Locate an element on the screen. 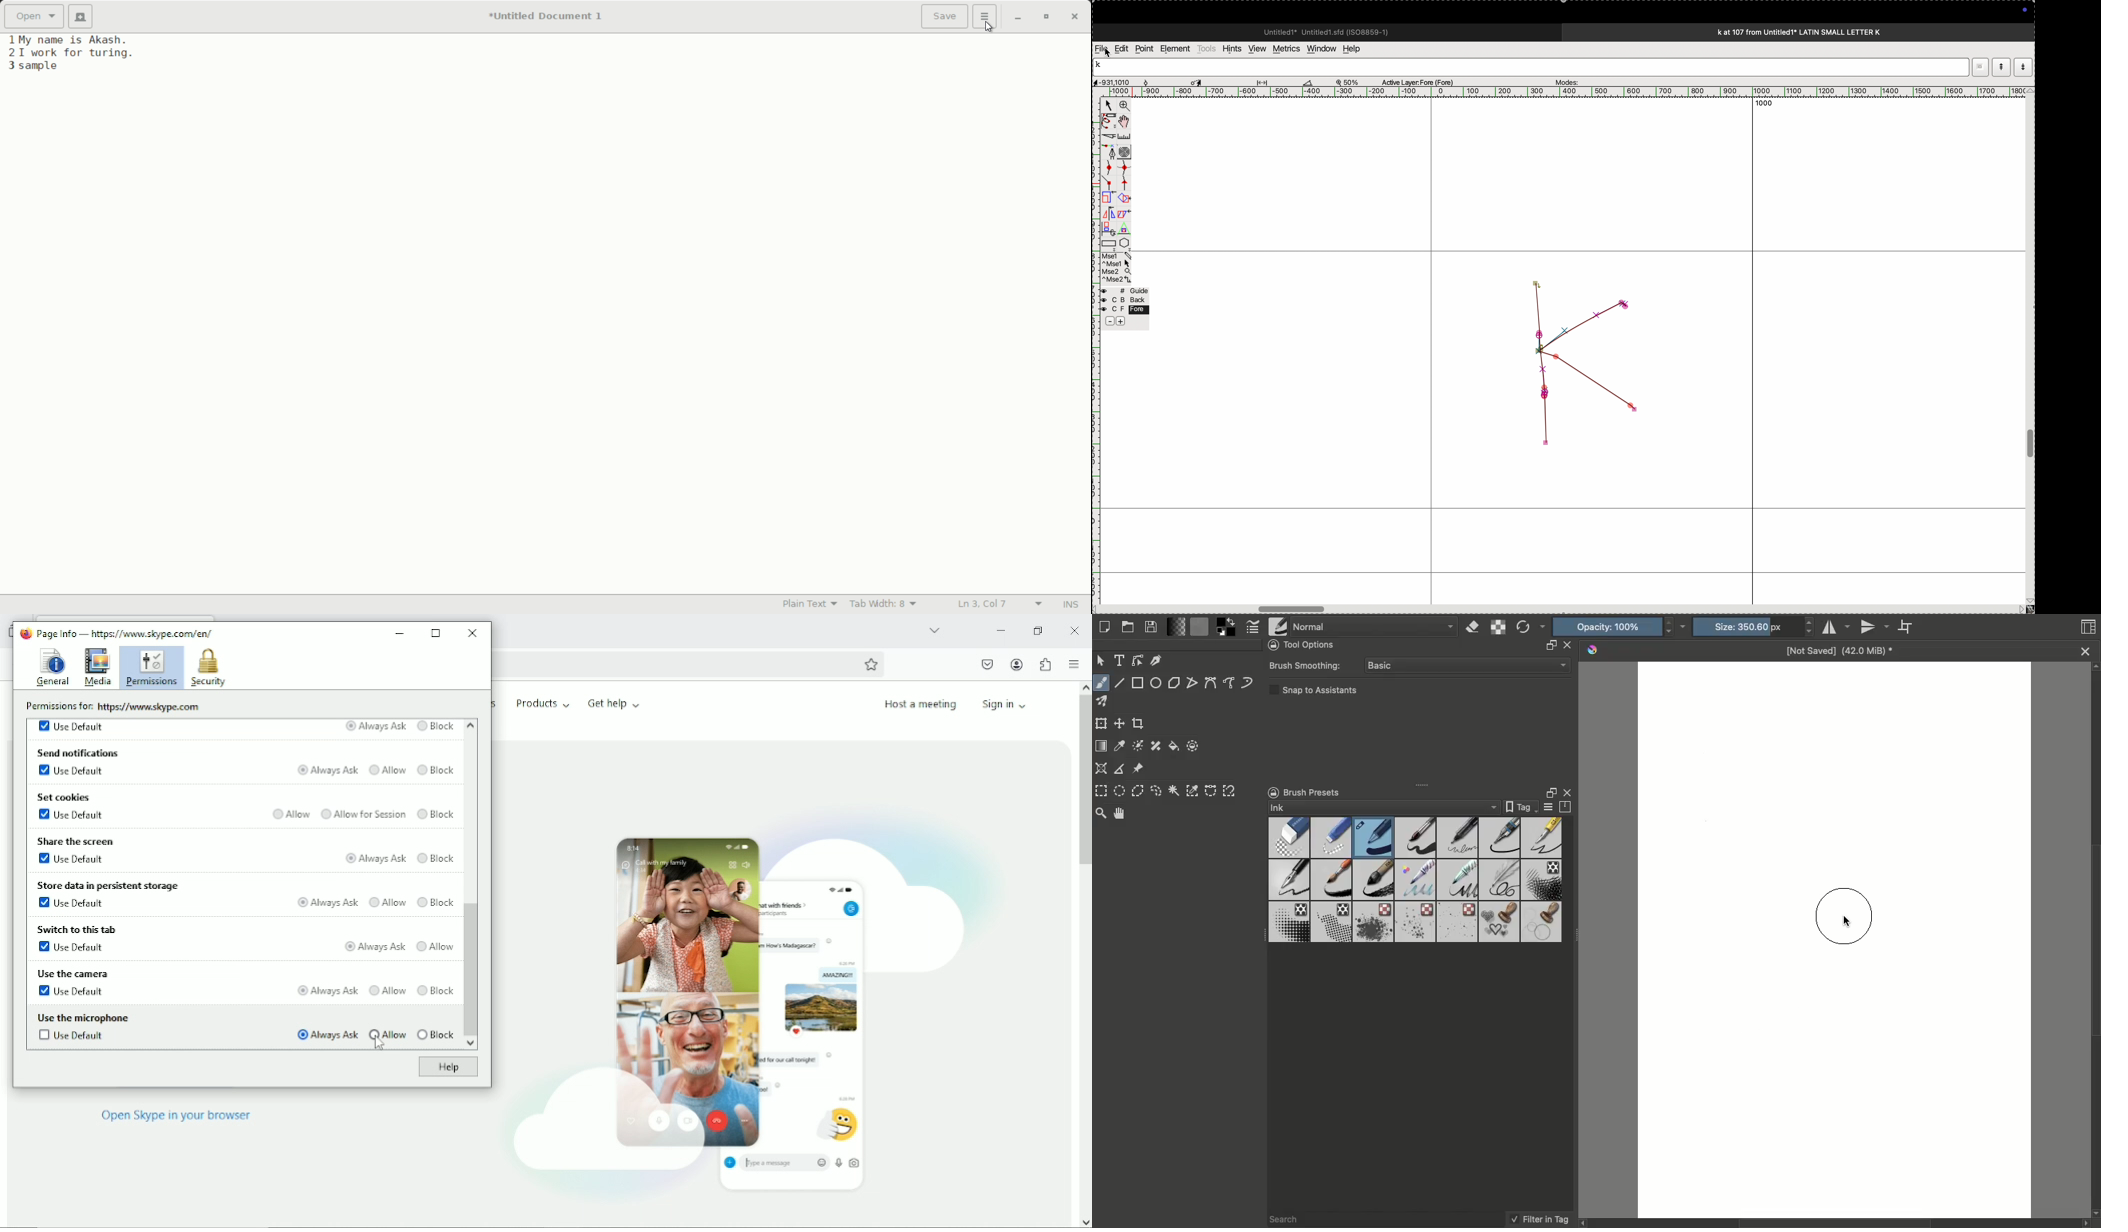  Guide is located at coordinates (1124, 307).